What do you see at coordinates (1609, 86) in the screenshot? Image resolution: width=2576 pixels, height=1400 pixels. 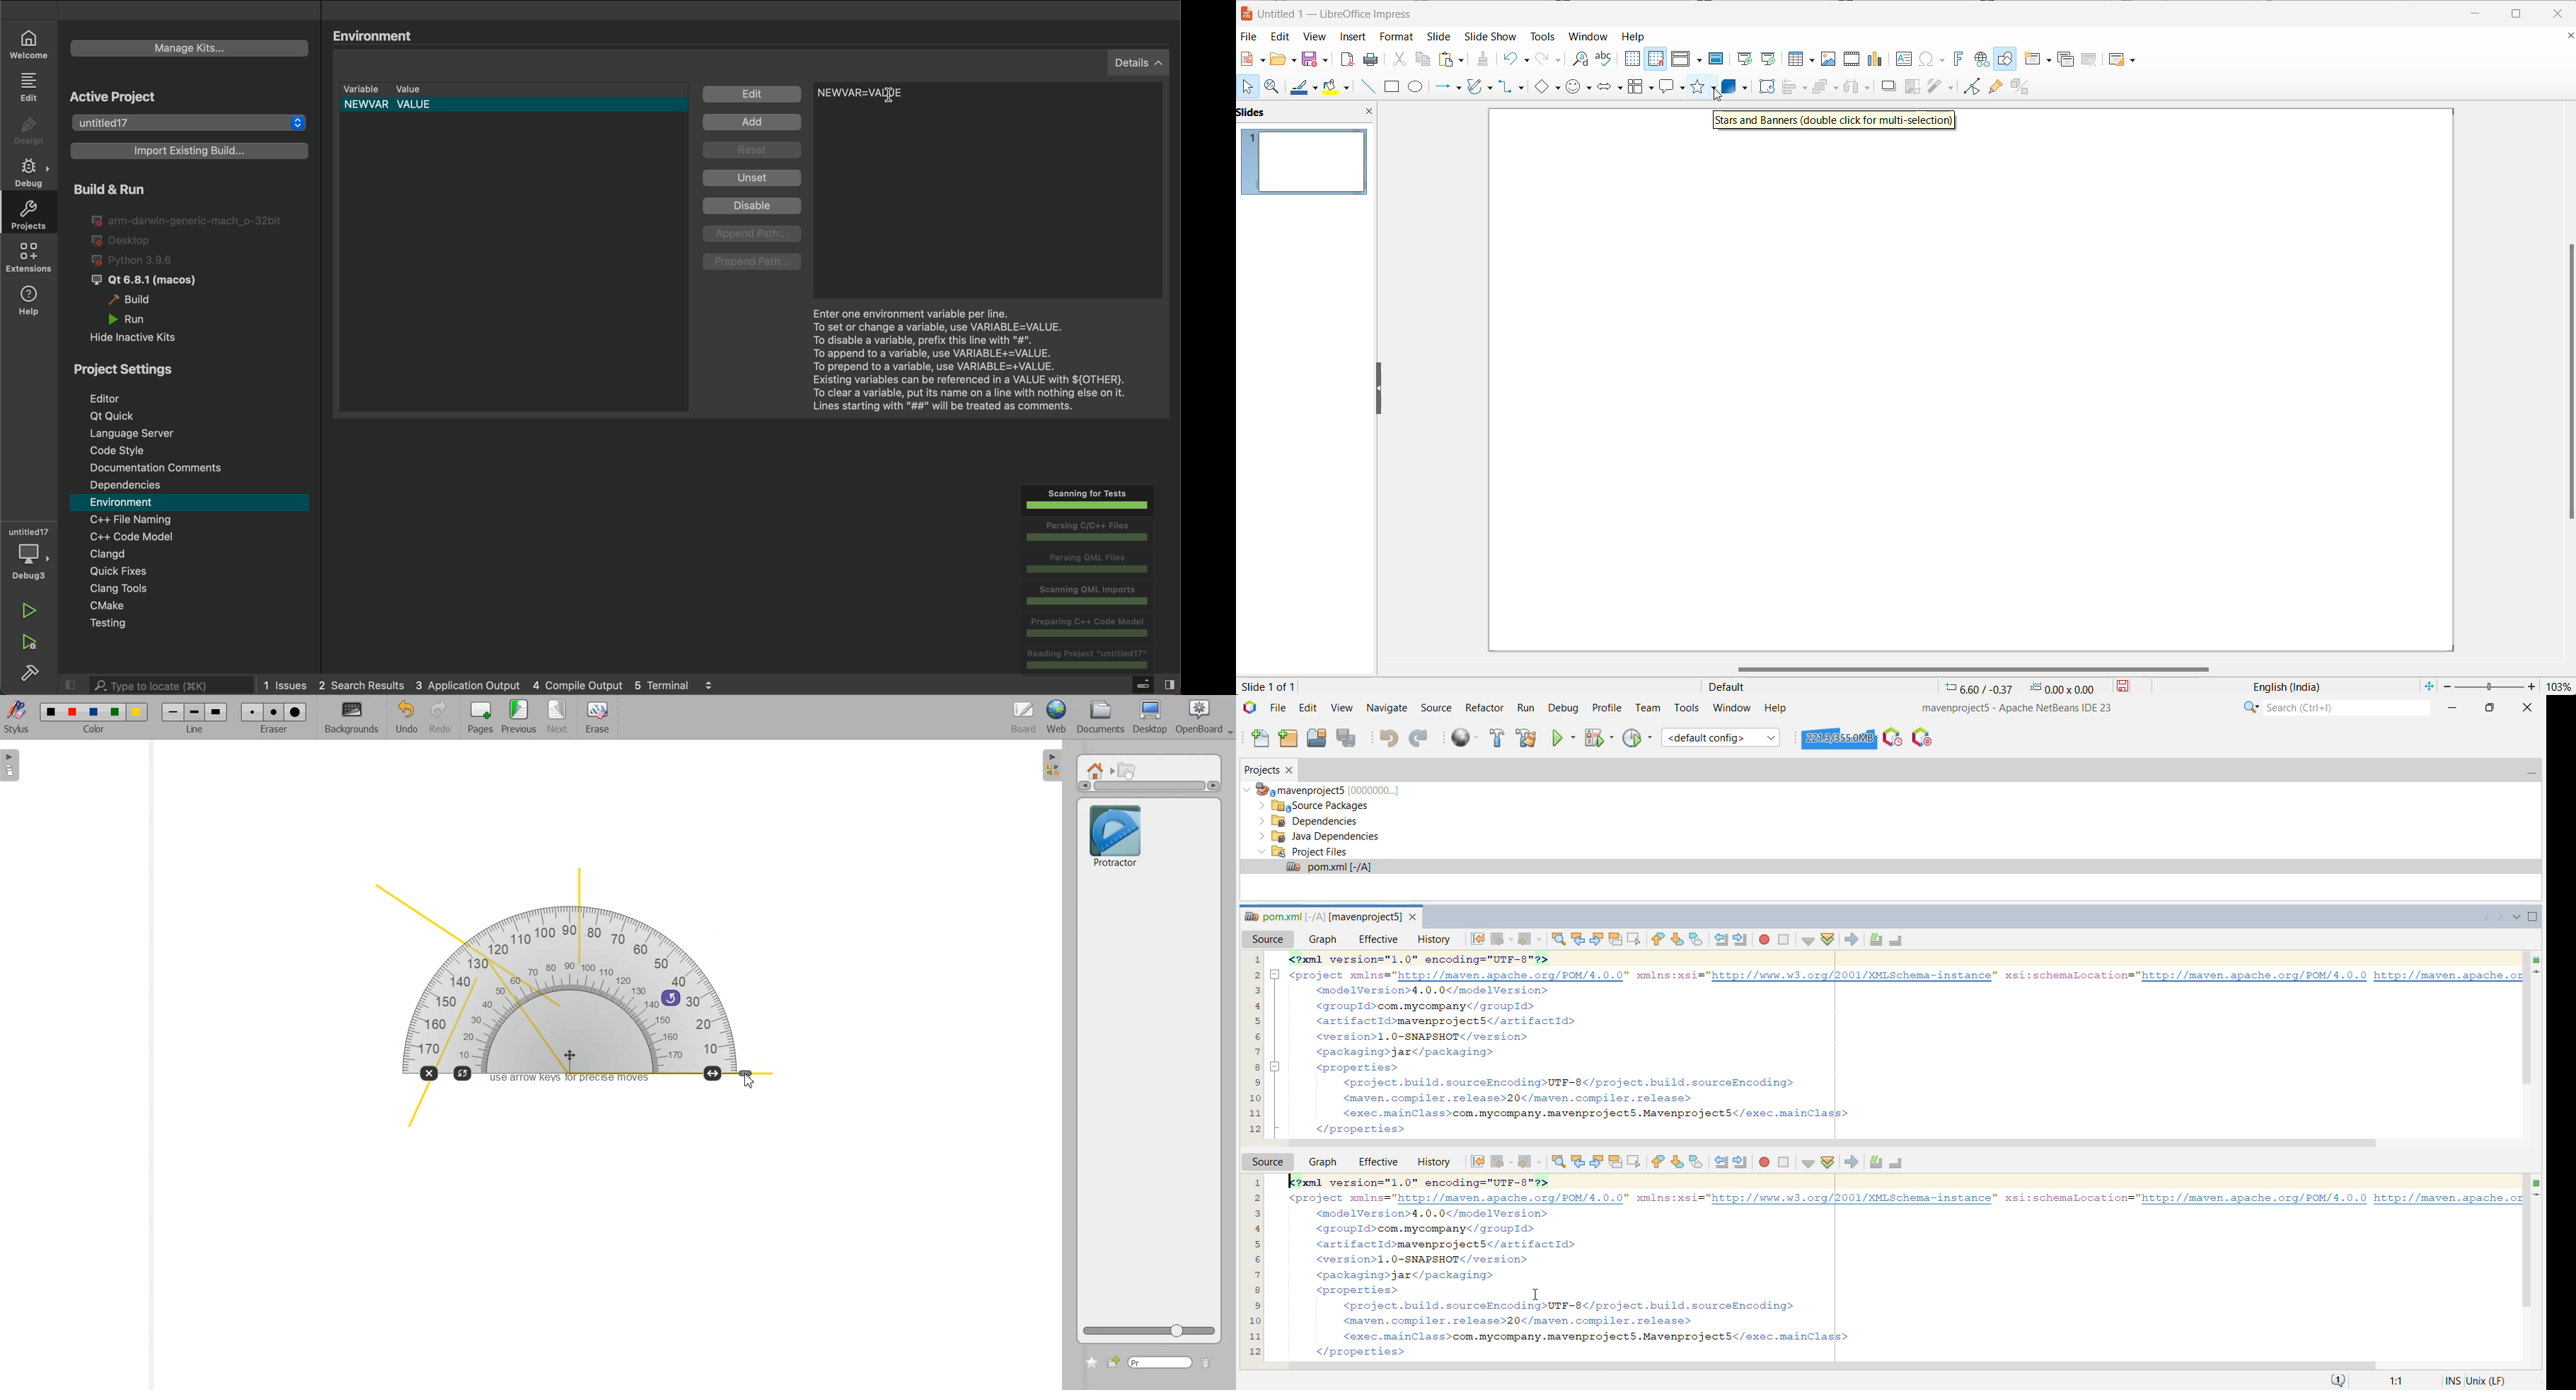 I see `block arrows` at bounding box center [1609, 86].